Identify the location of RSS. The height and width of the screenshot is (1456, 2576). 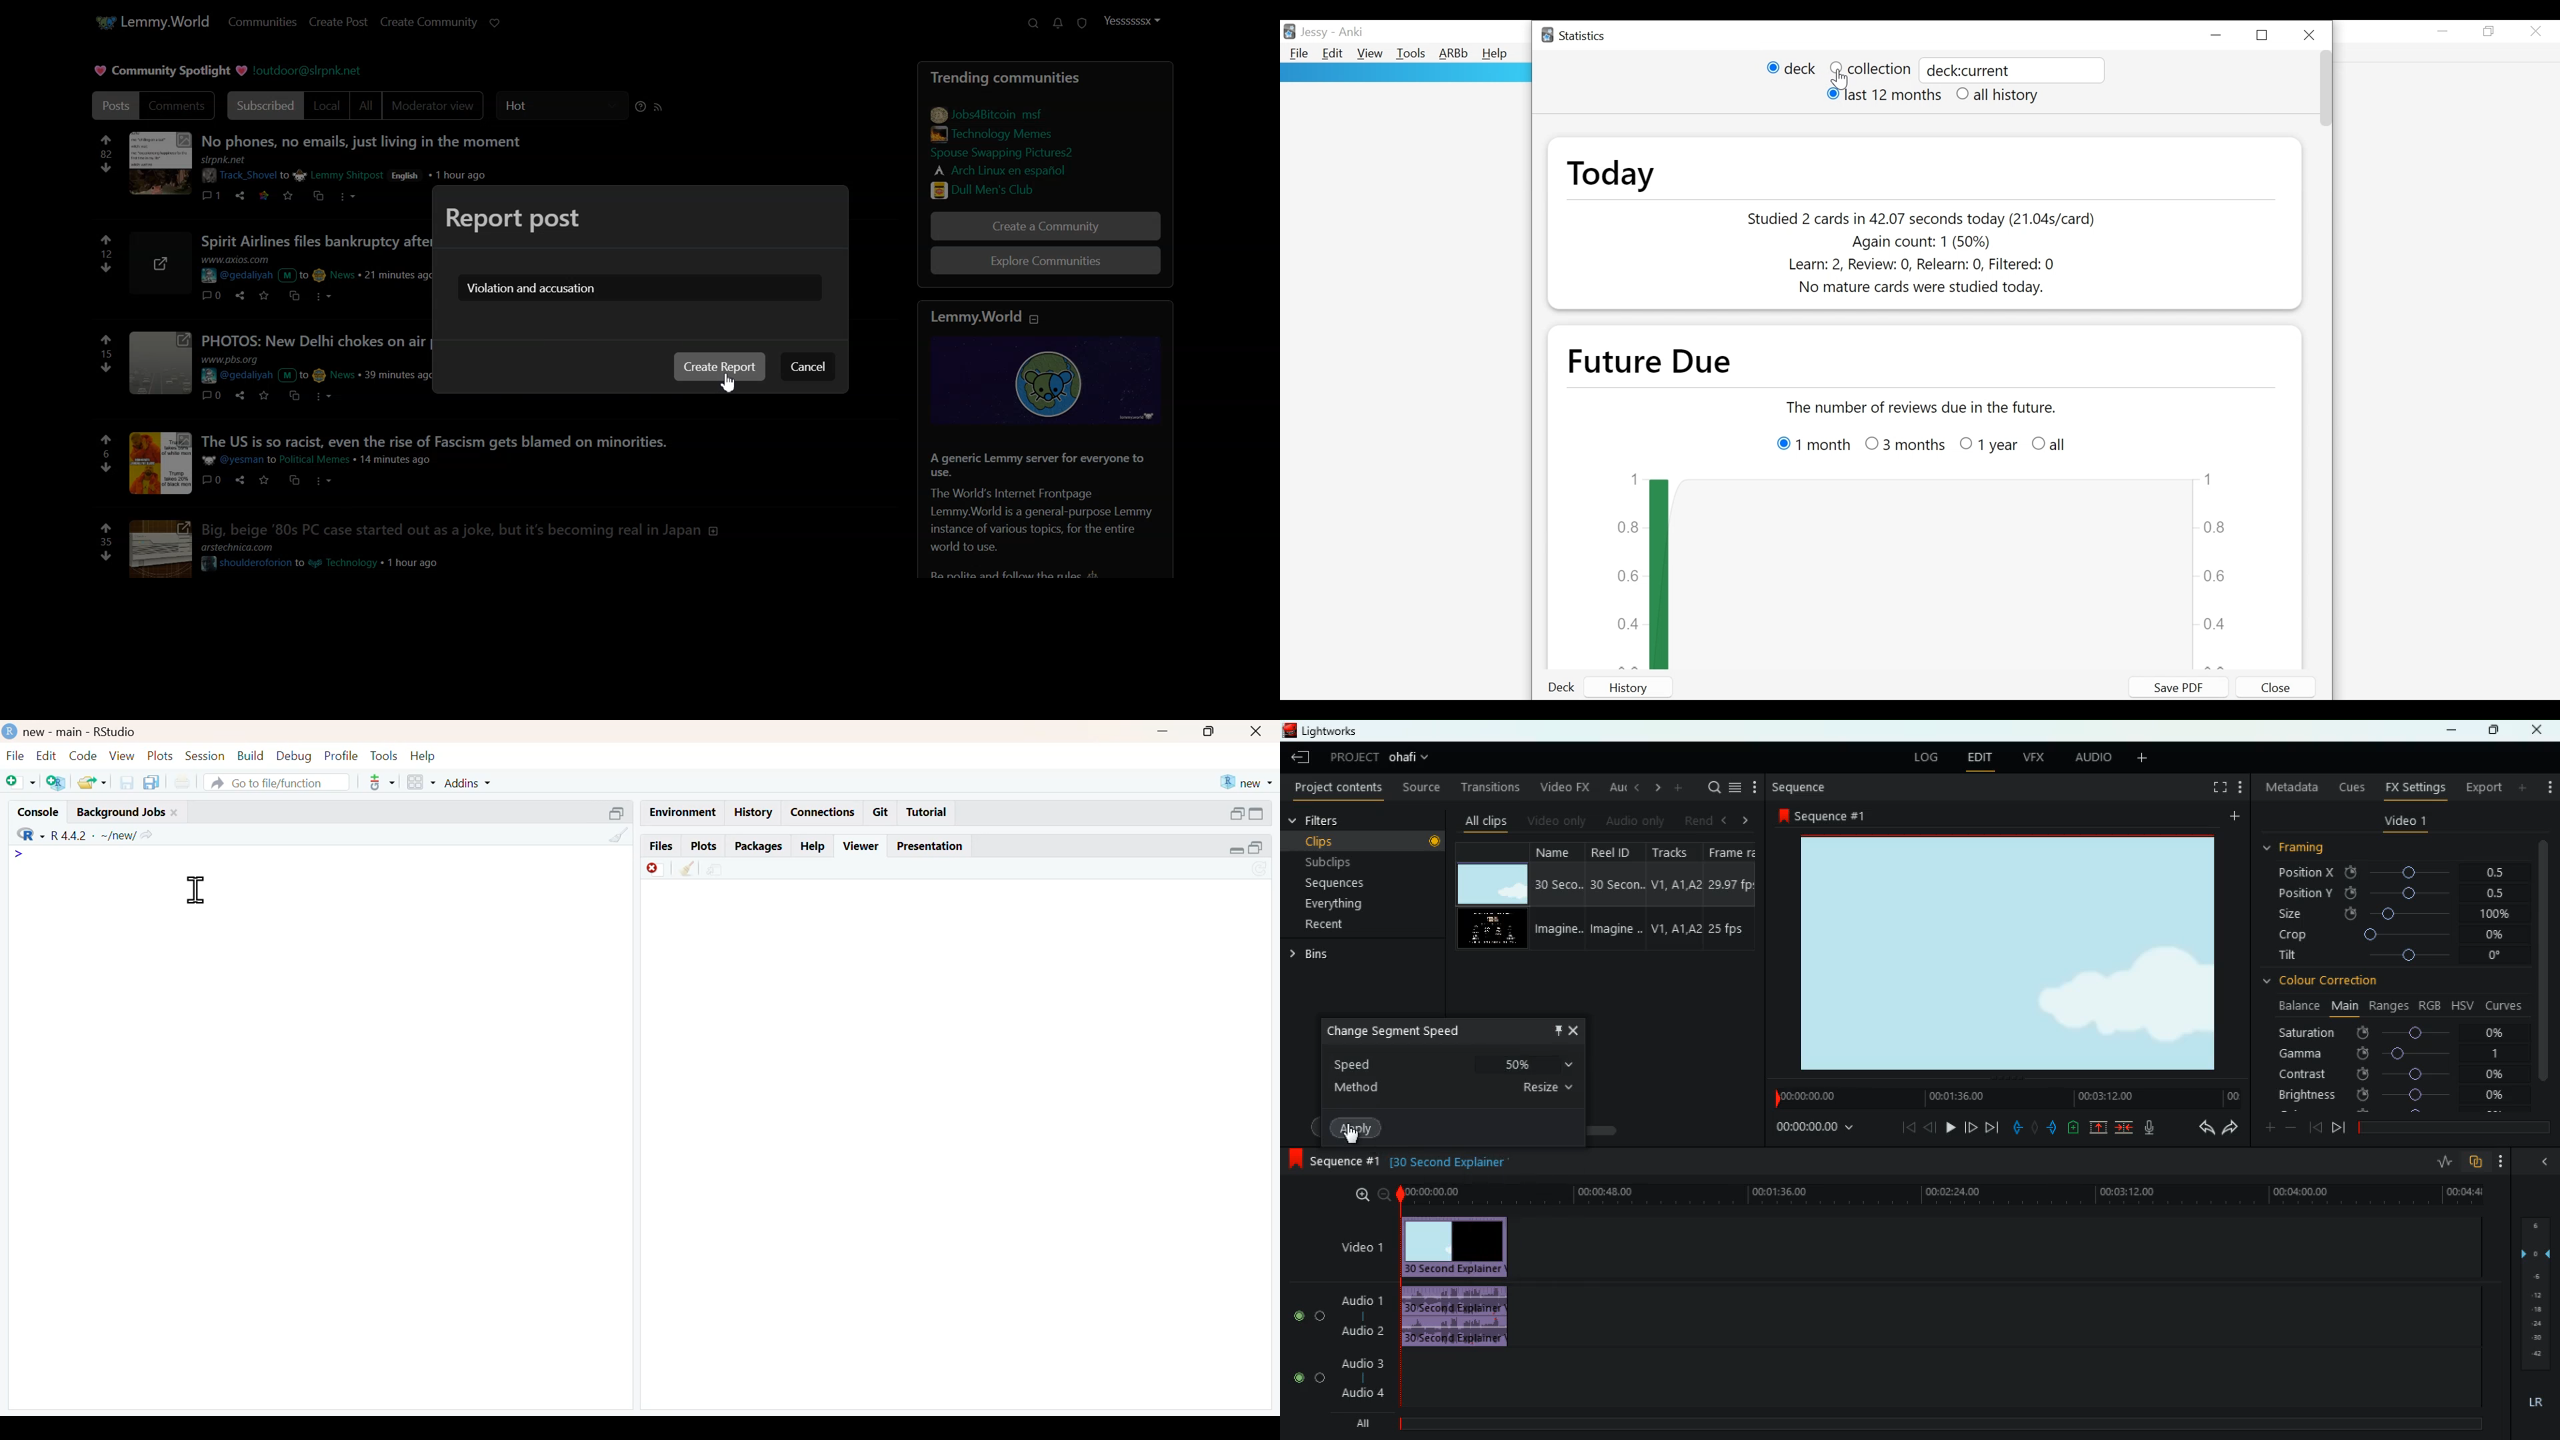
(659, 107).